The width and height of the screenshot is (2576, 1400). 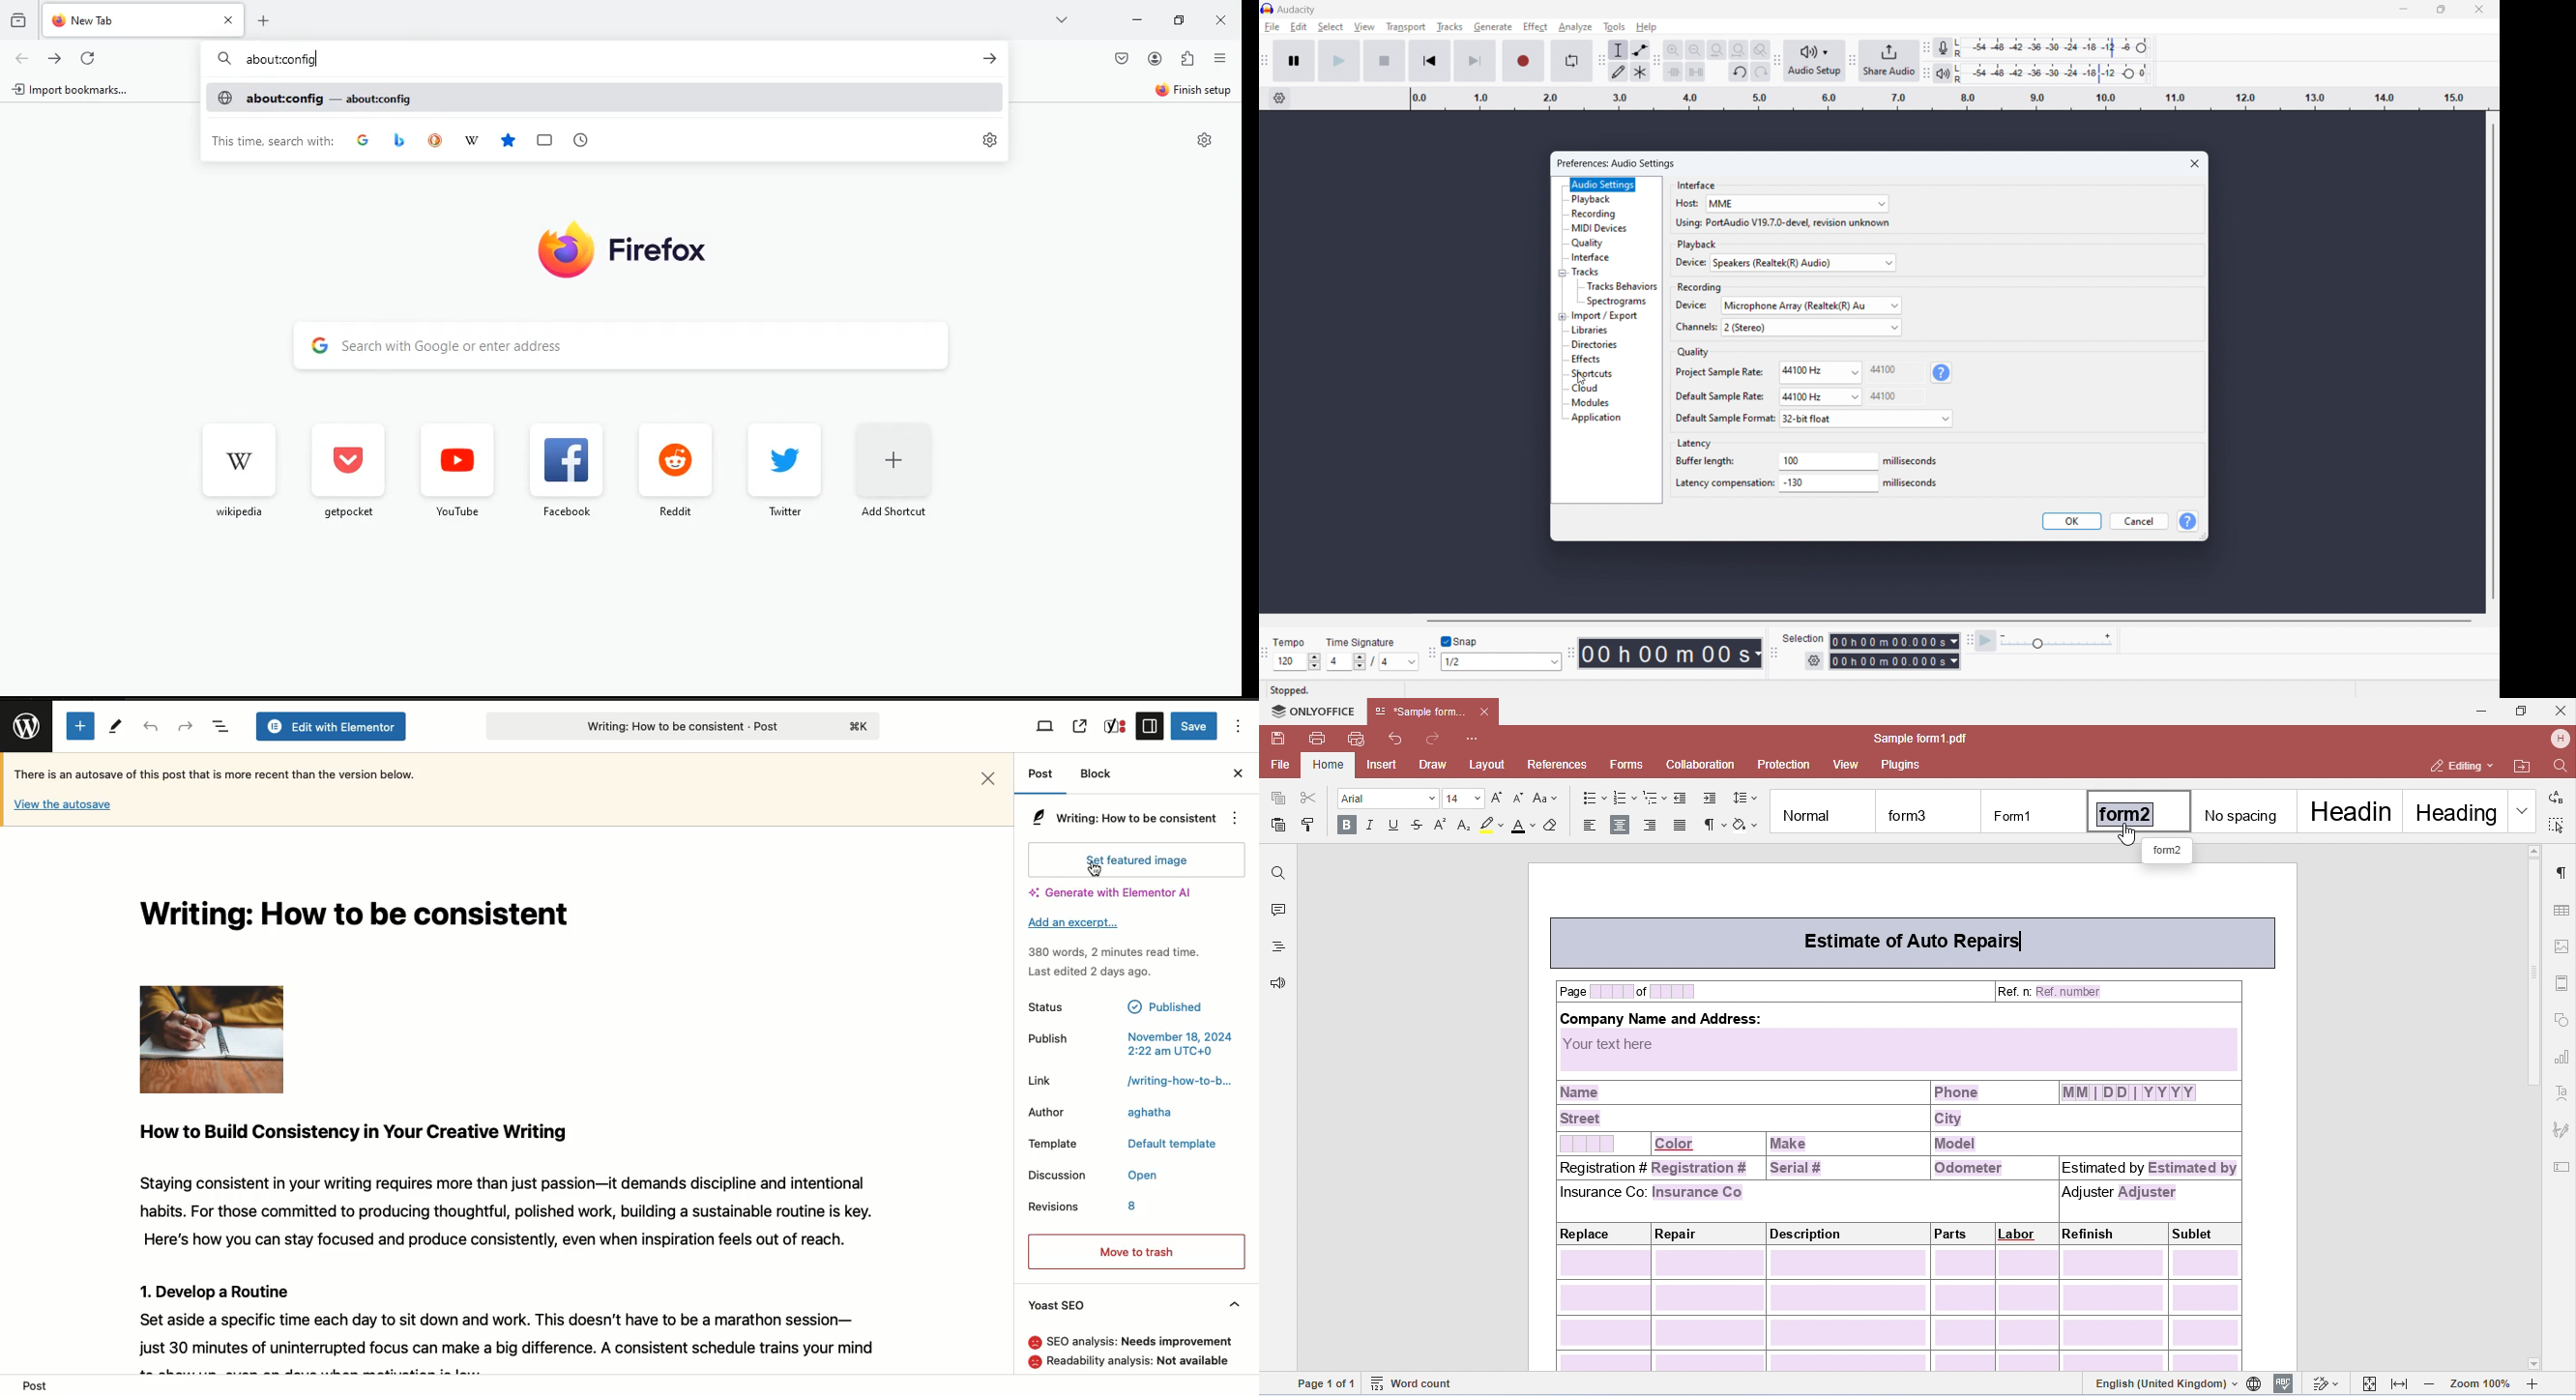 What do you see at coordinates (1774, 653) in the screenshot?
I see `Enables movement of selection toolbar` at bounding box center [1774, 653].